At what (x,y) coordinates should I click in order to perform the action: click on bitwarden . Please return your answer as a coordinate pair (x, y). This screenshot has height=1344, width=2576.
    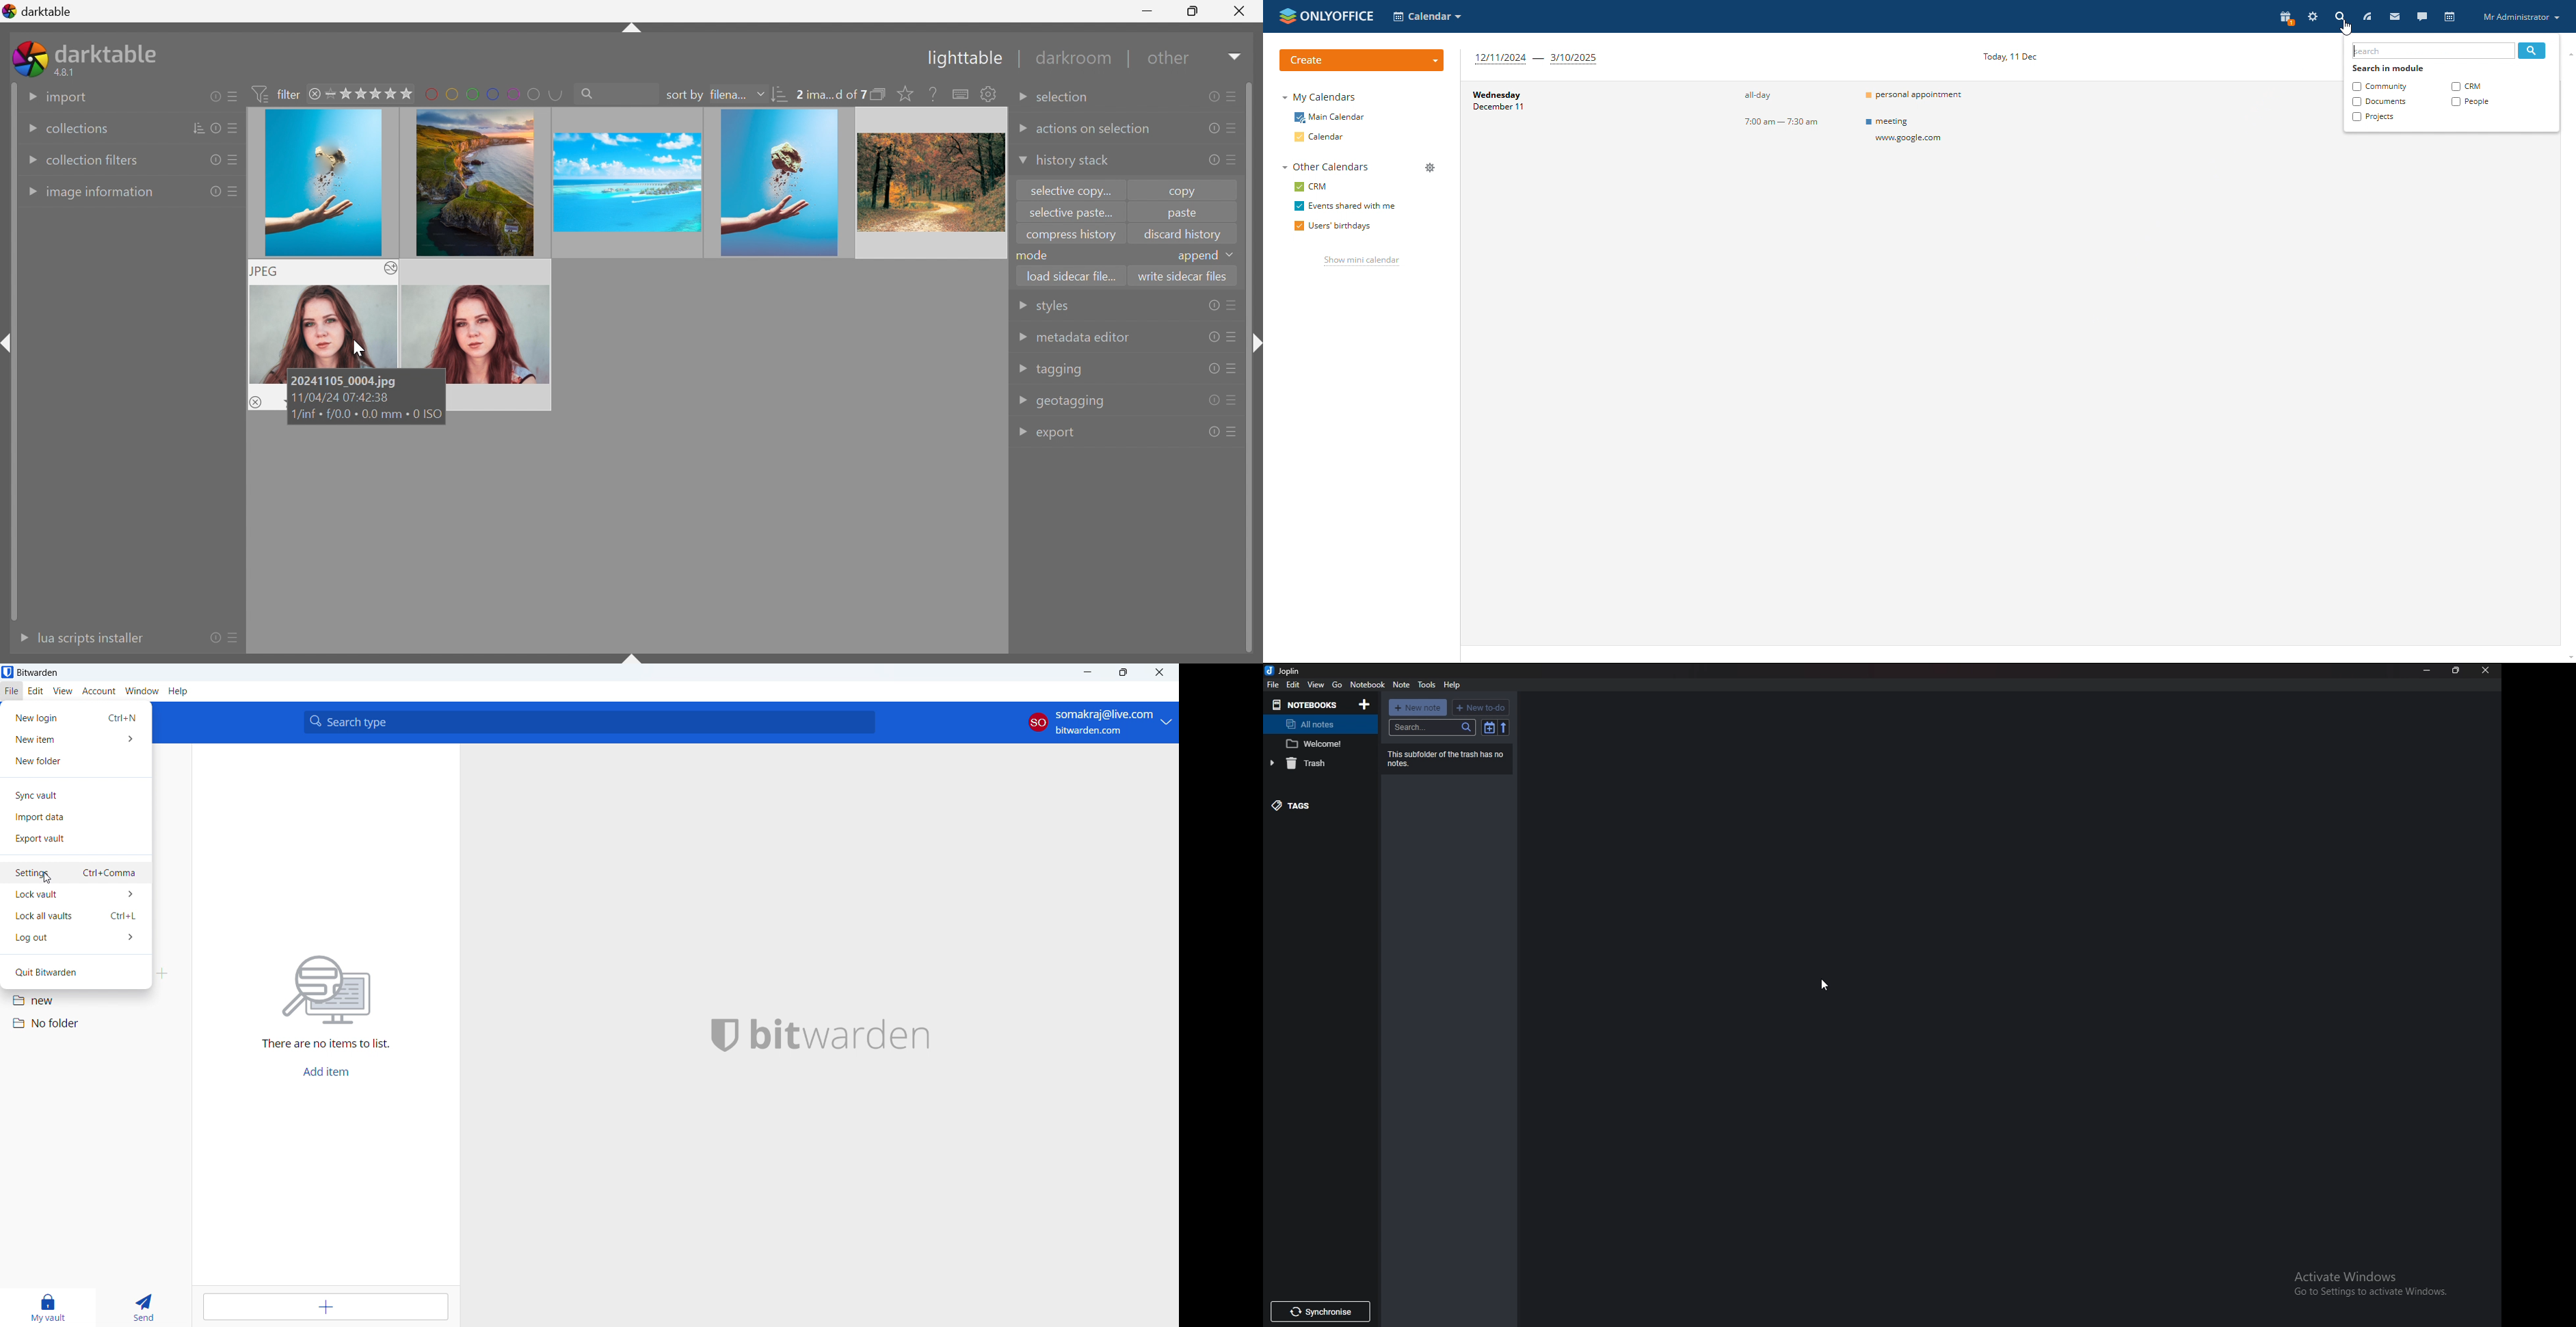
    Looking at the image, I should click on (857, 1036).